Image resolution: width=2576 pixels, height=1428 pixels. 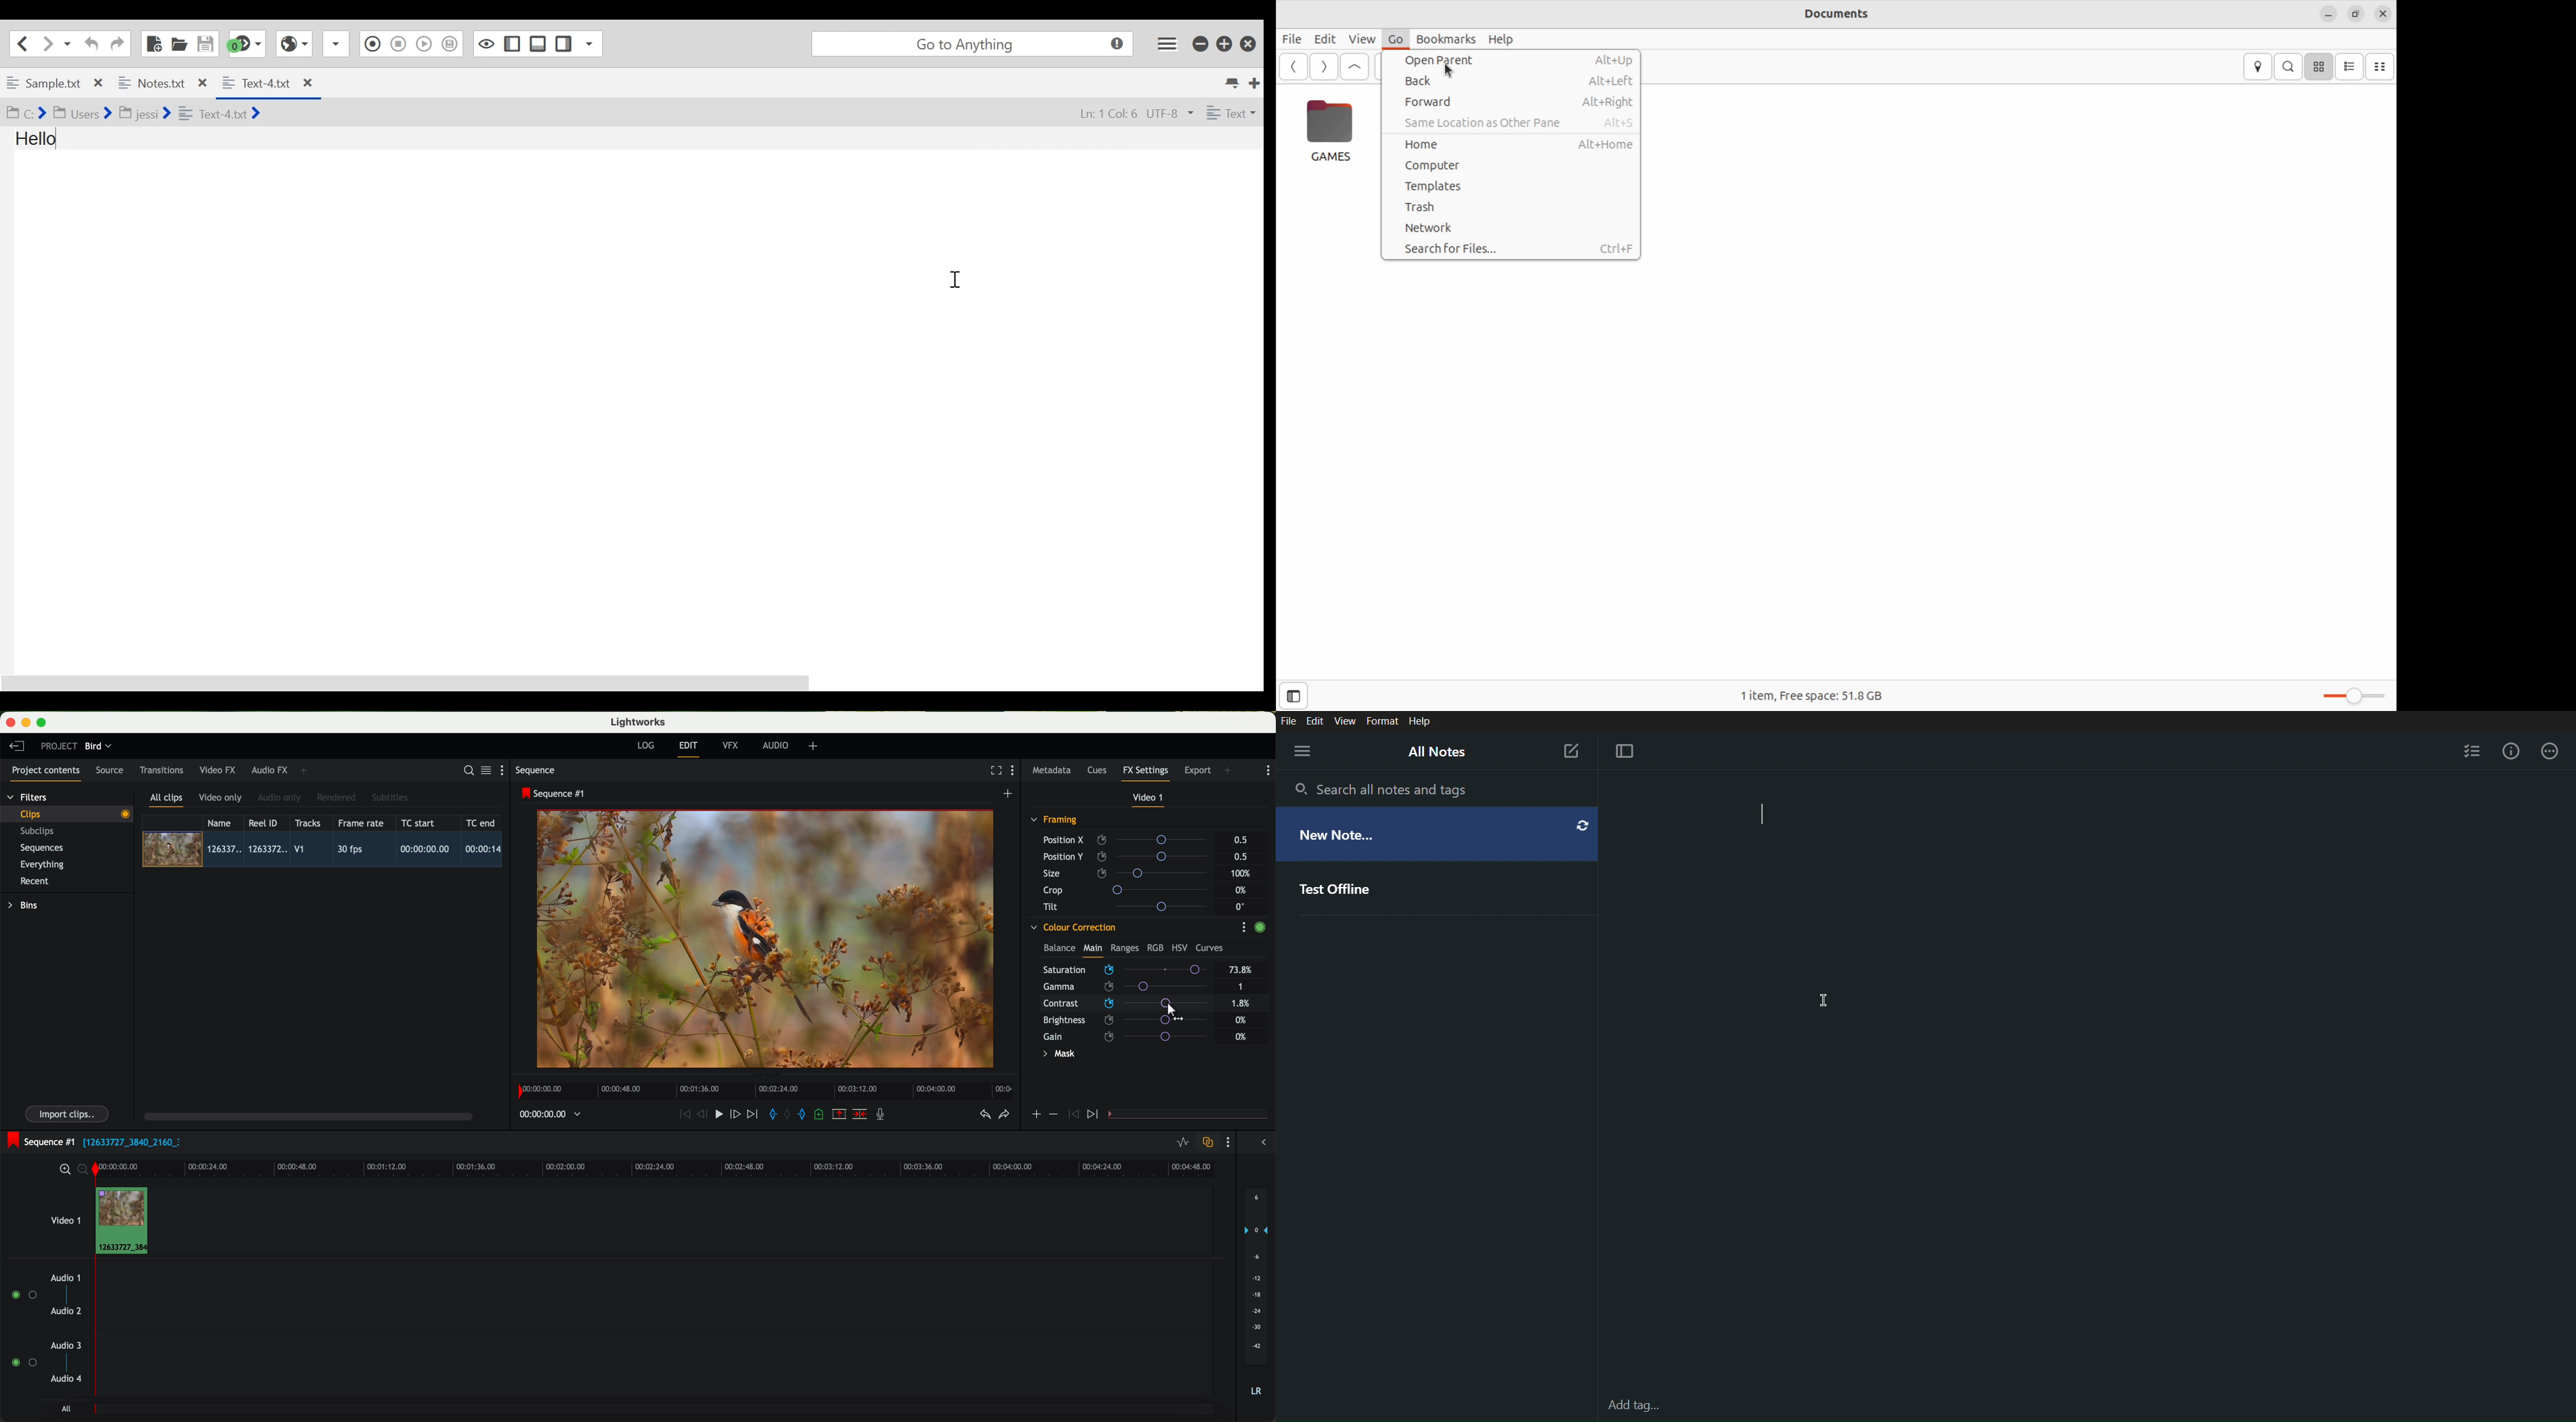 What do you see at coordinates (98, 747) in the screenshot?
I see `bird` at bounding box center [98, 747].